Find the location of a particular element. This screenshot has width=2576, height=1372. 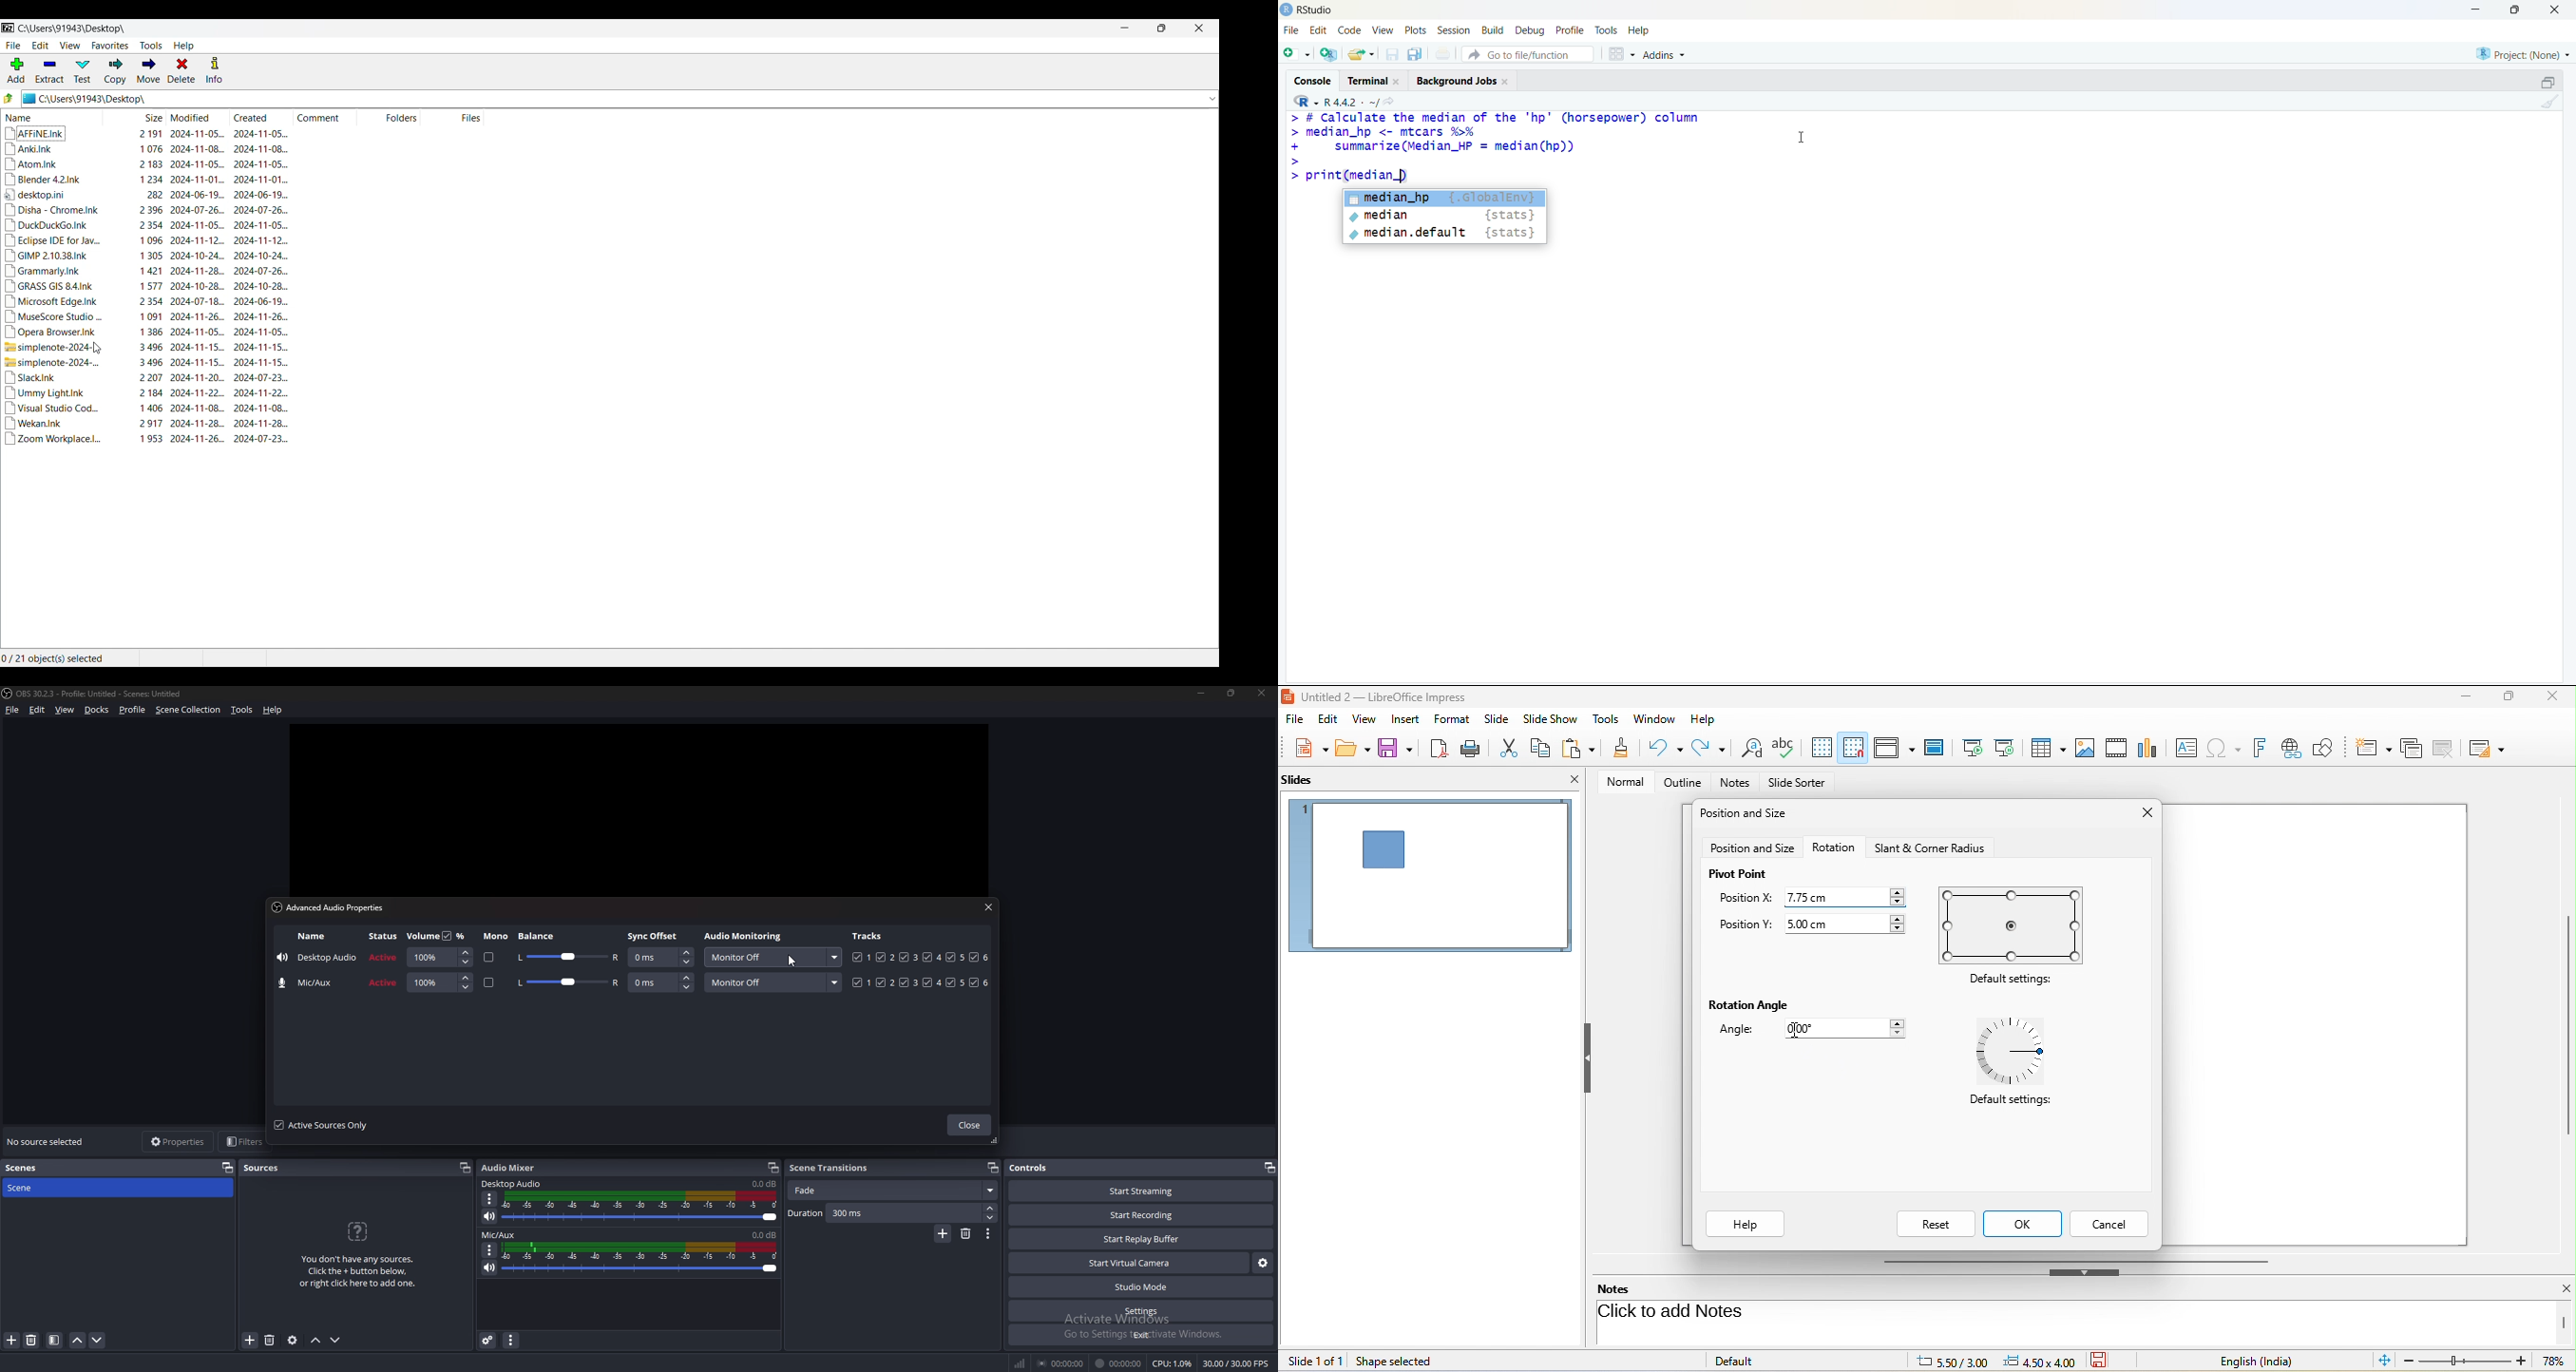

fade is located at coordinates (894, 1190).